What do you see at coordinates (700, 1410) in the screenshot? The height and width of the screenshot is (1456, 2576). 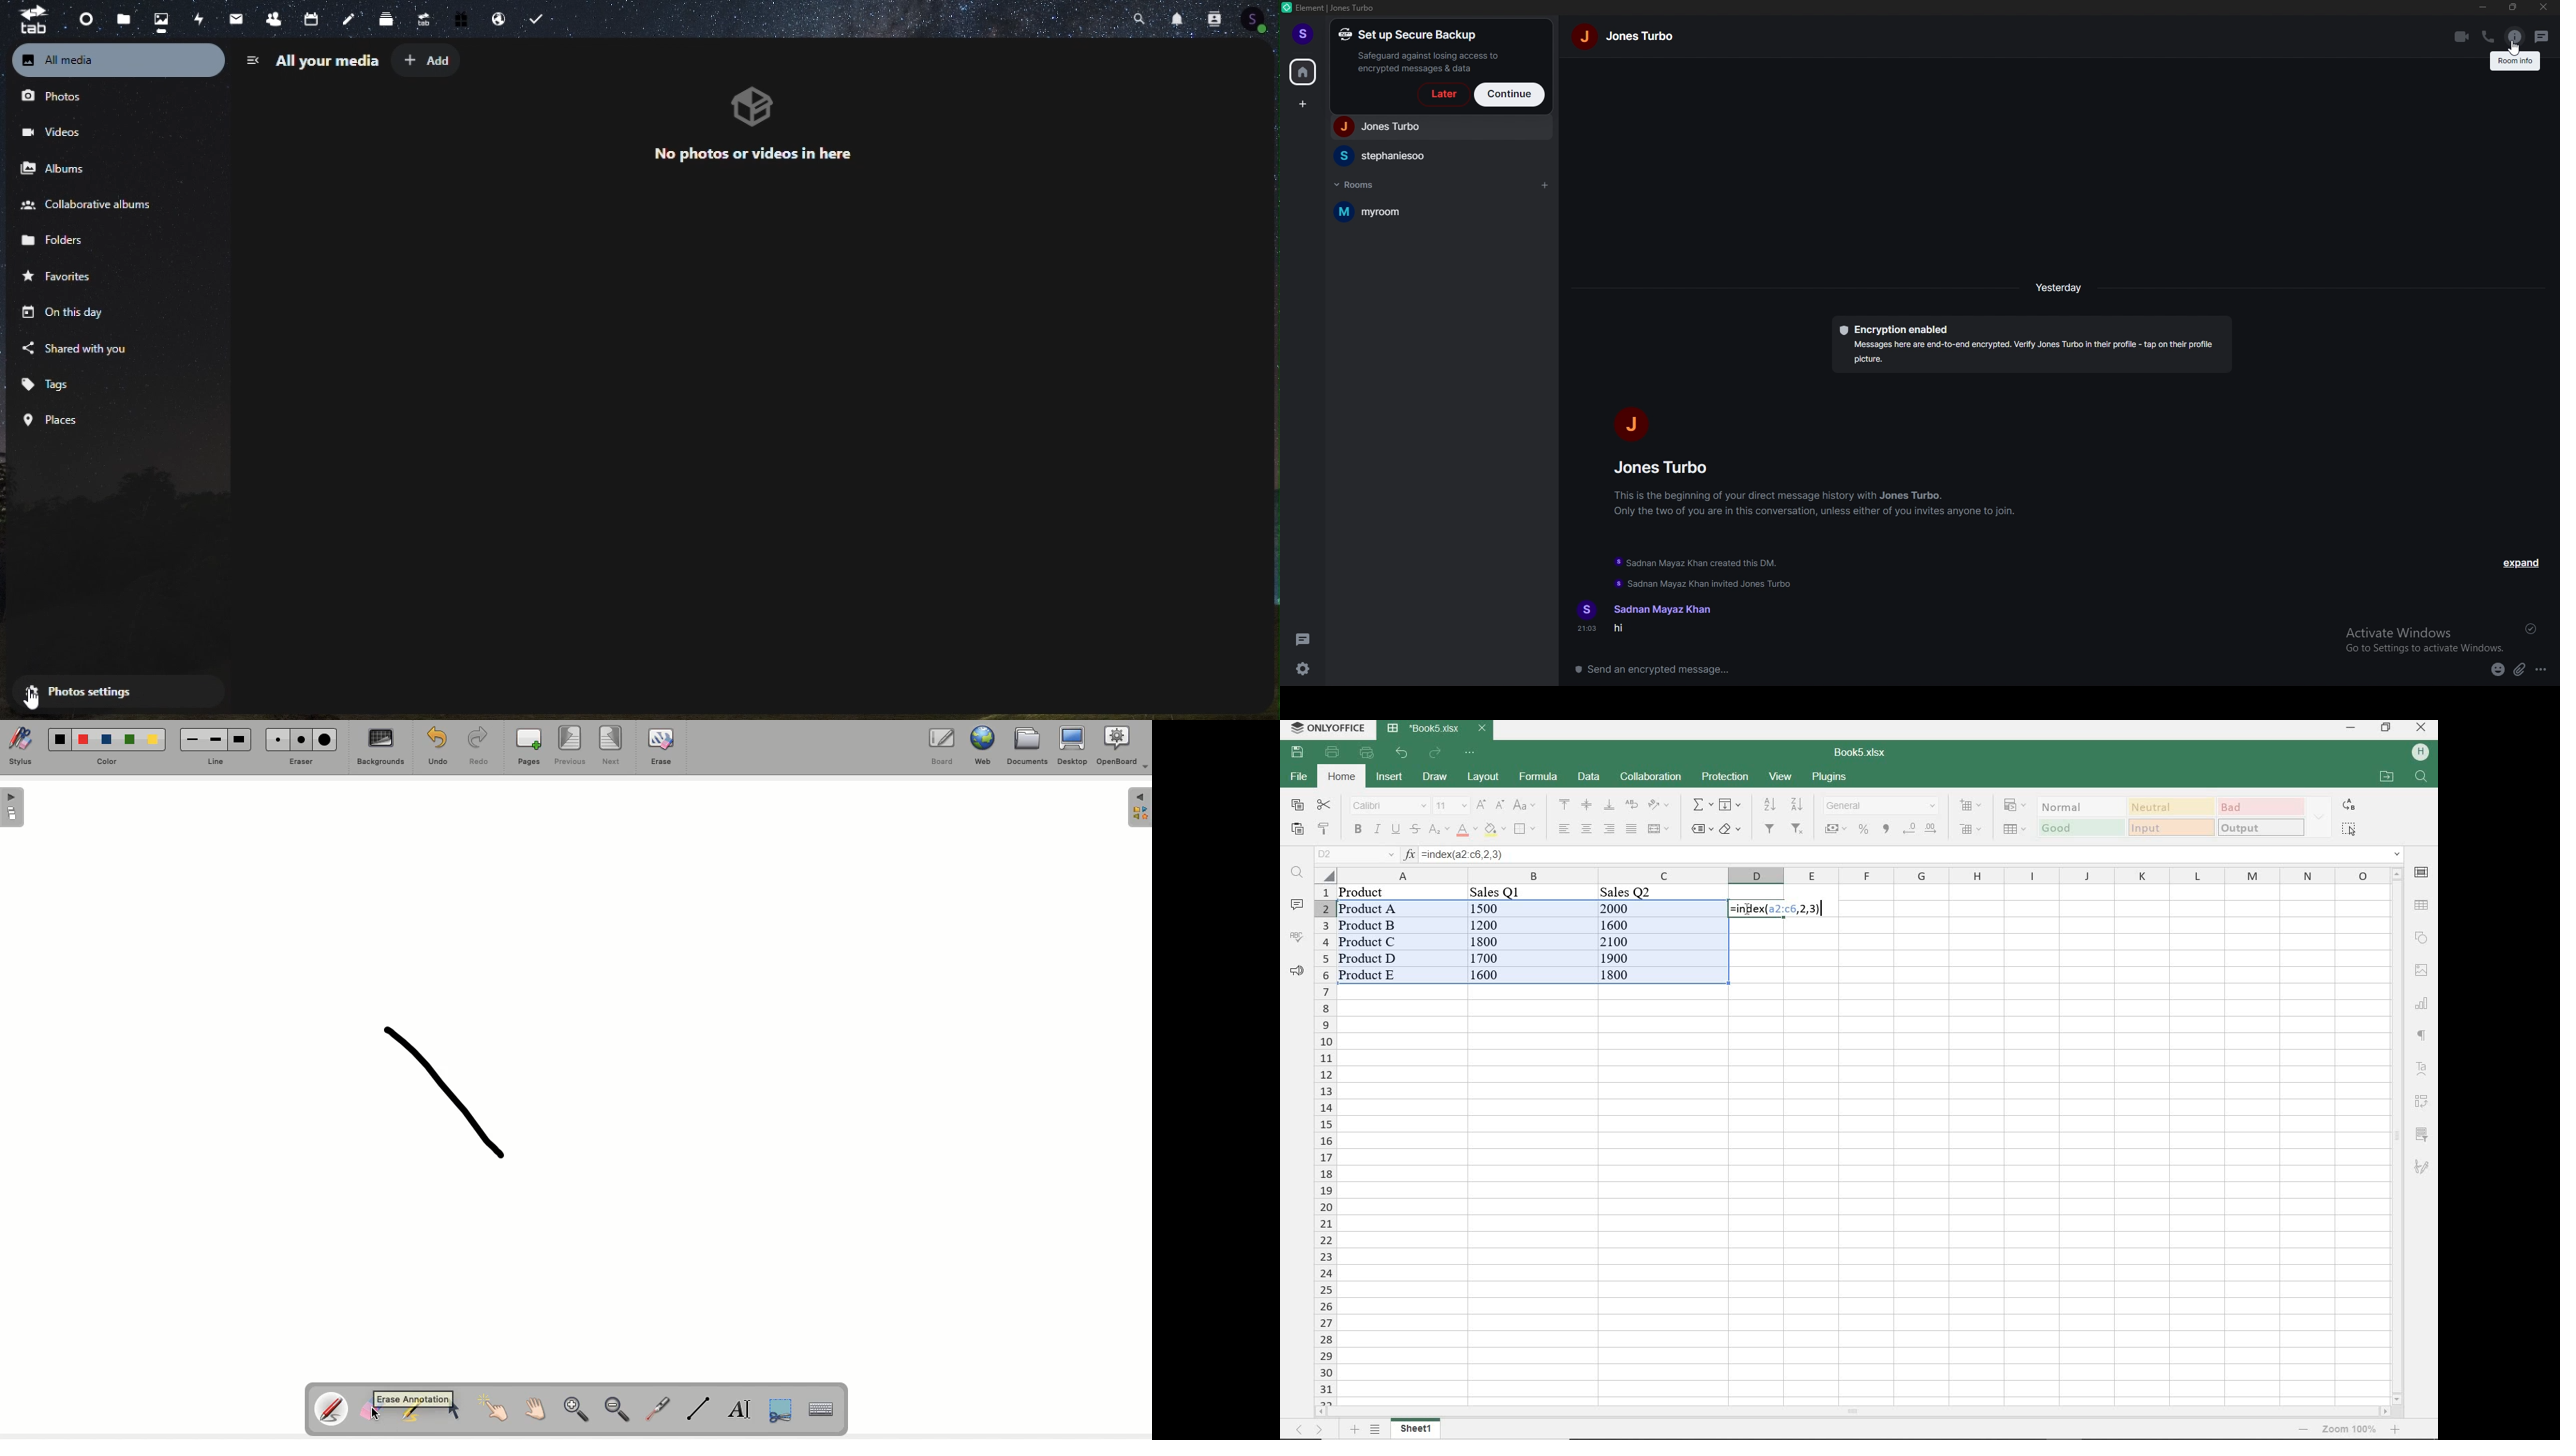 I see `Line` at bounding box center [700, 1410].